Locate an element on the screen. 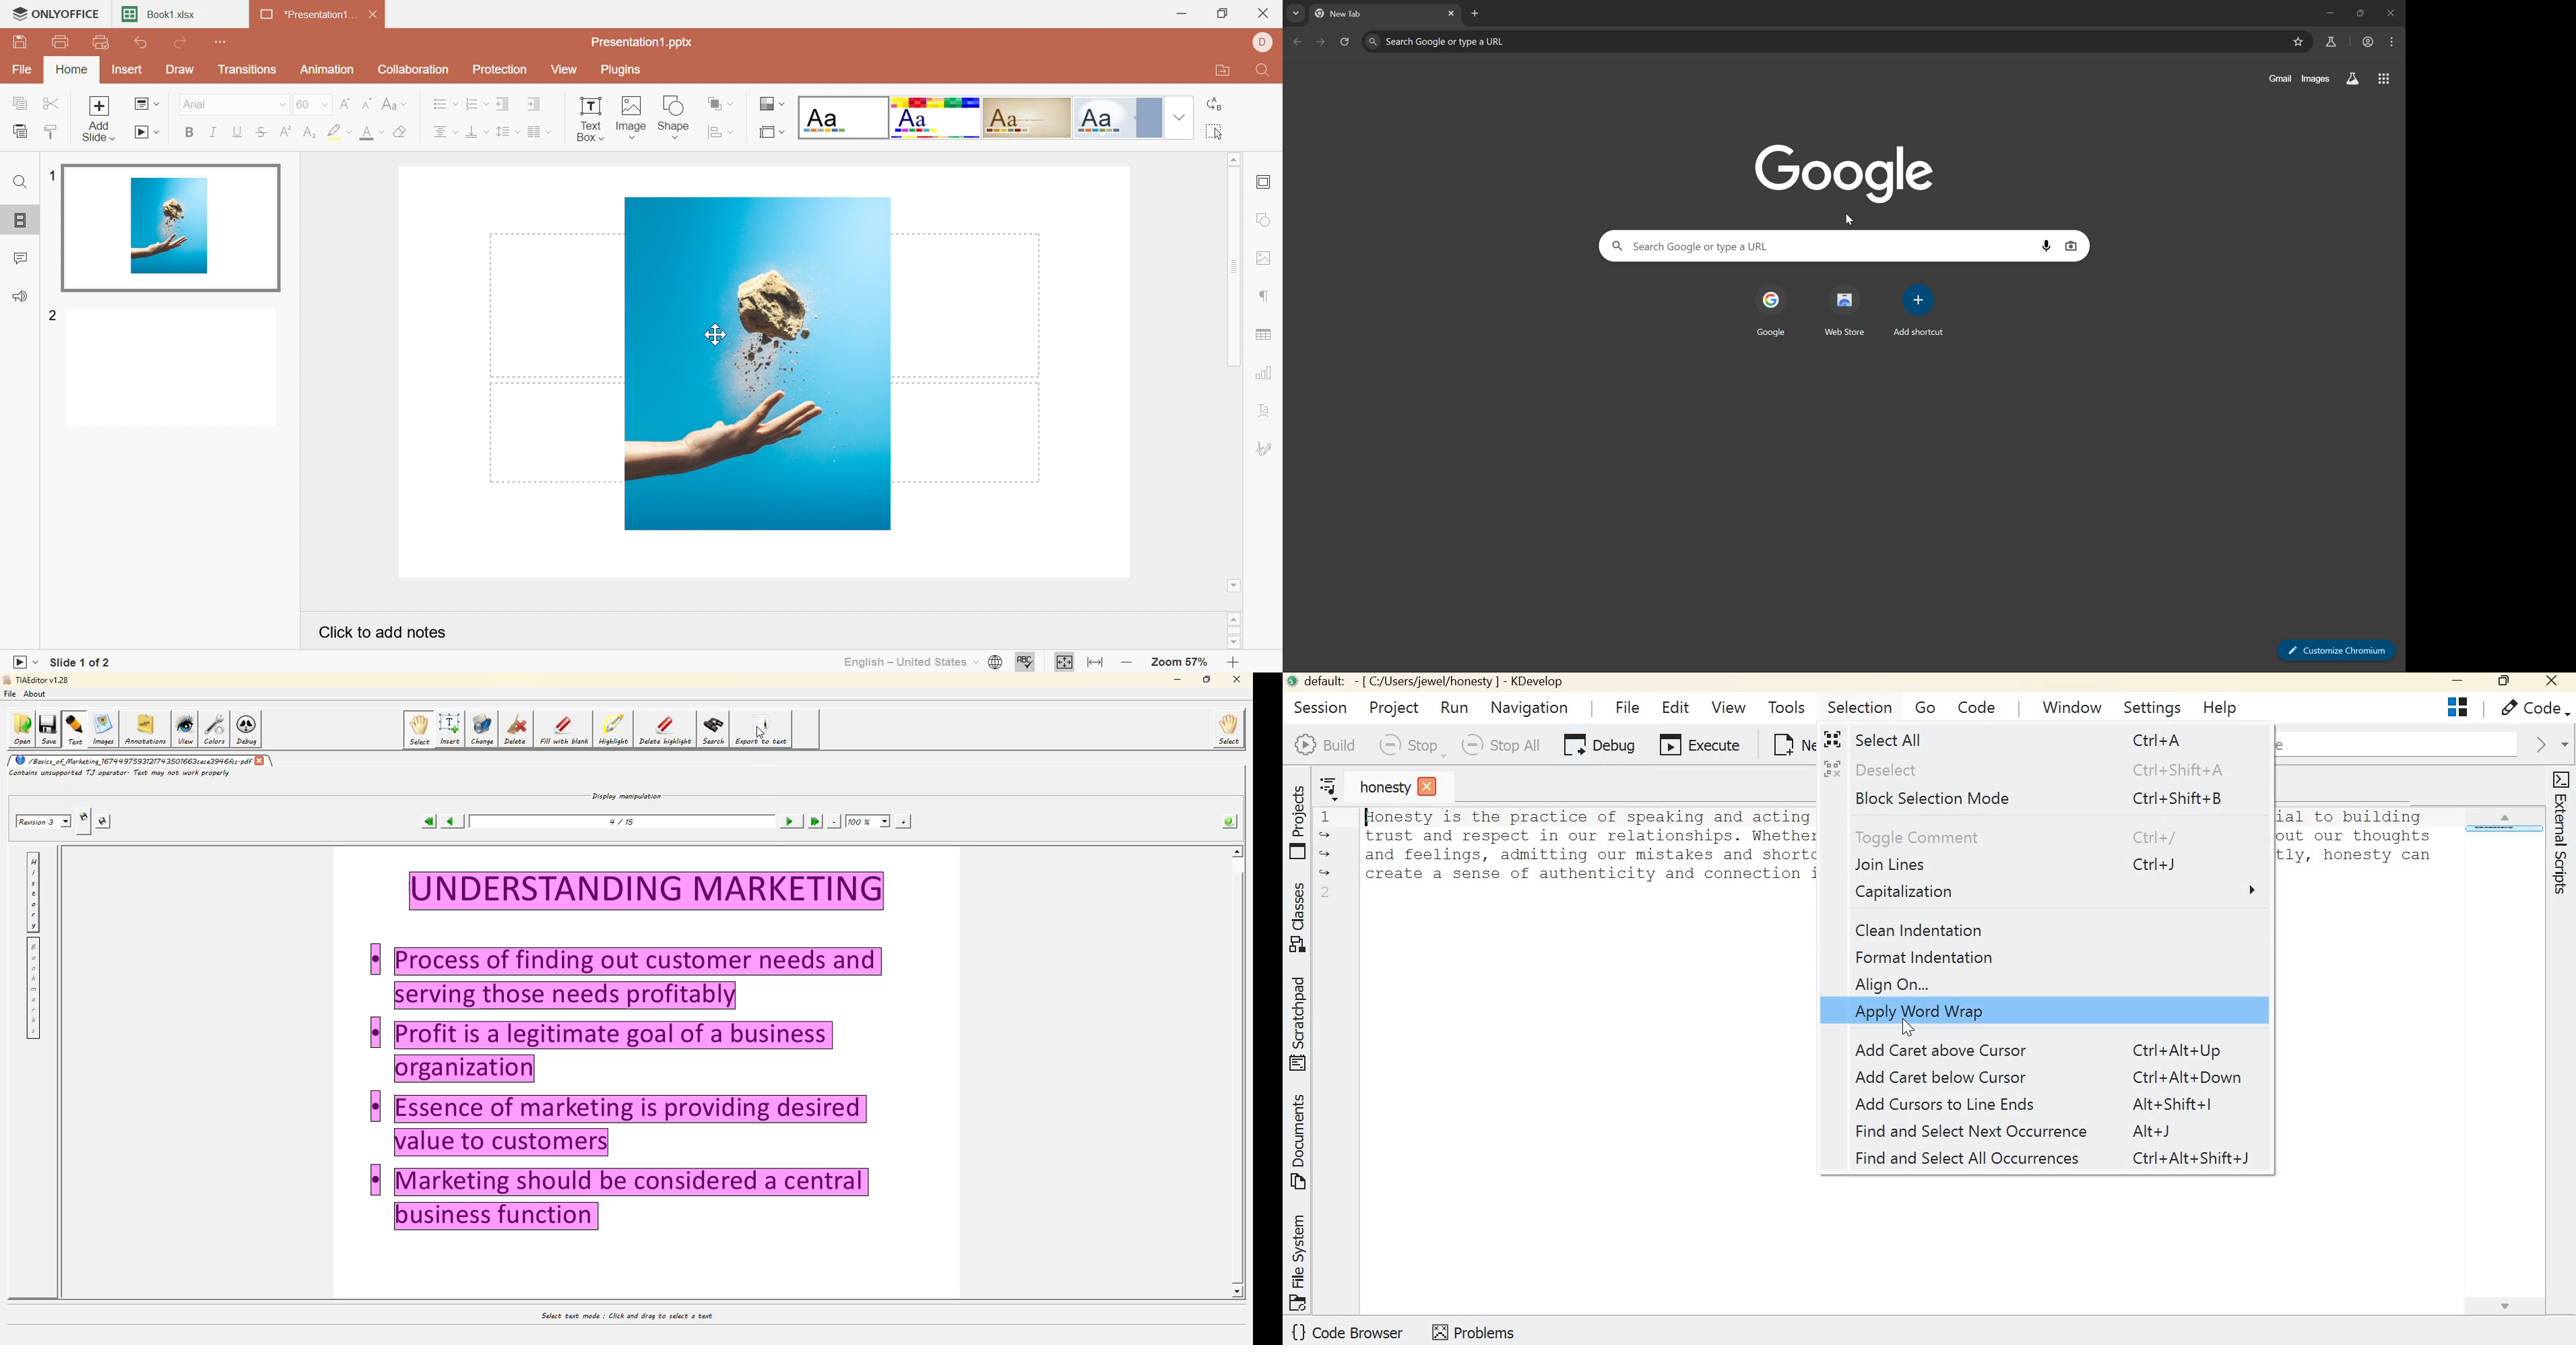  Minimize is located at coordinates (1181, 13).